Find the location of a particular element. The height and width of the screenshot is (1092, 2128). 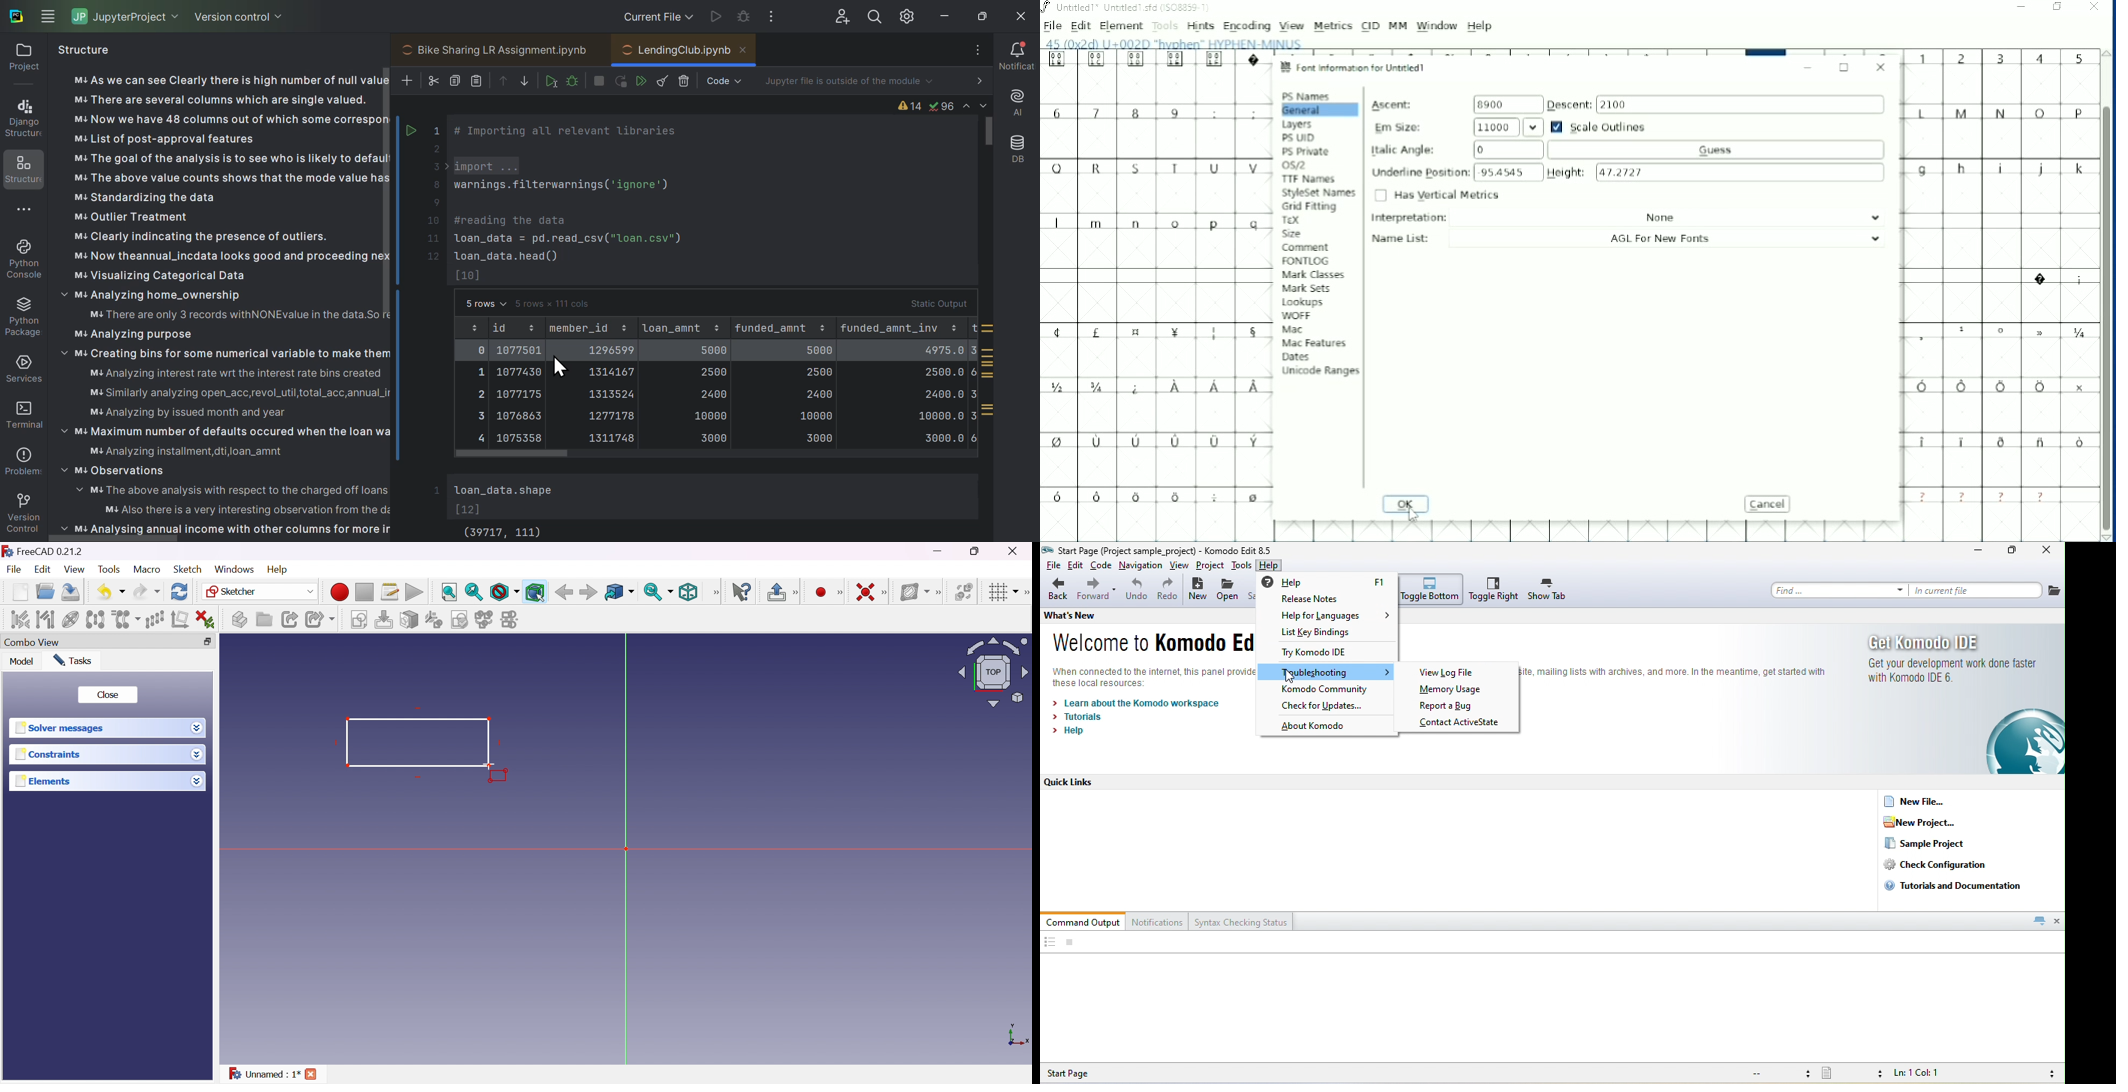

Mac is located at coordinates (1292, 330).